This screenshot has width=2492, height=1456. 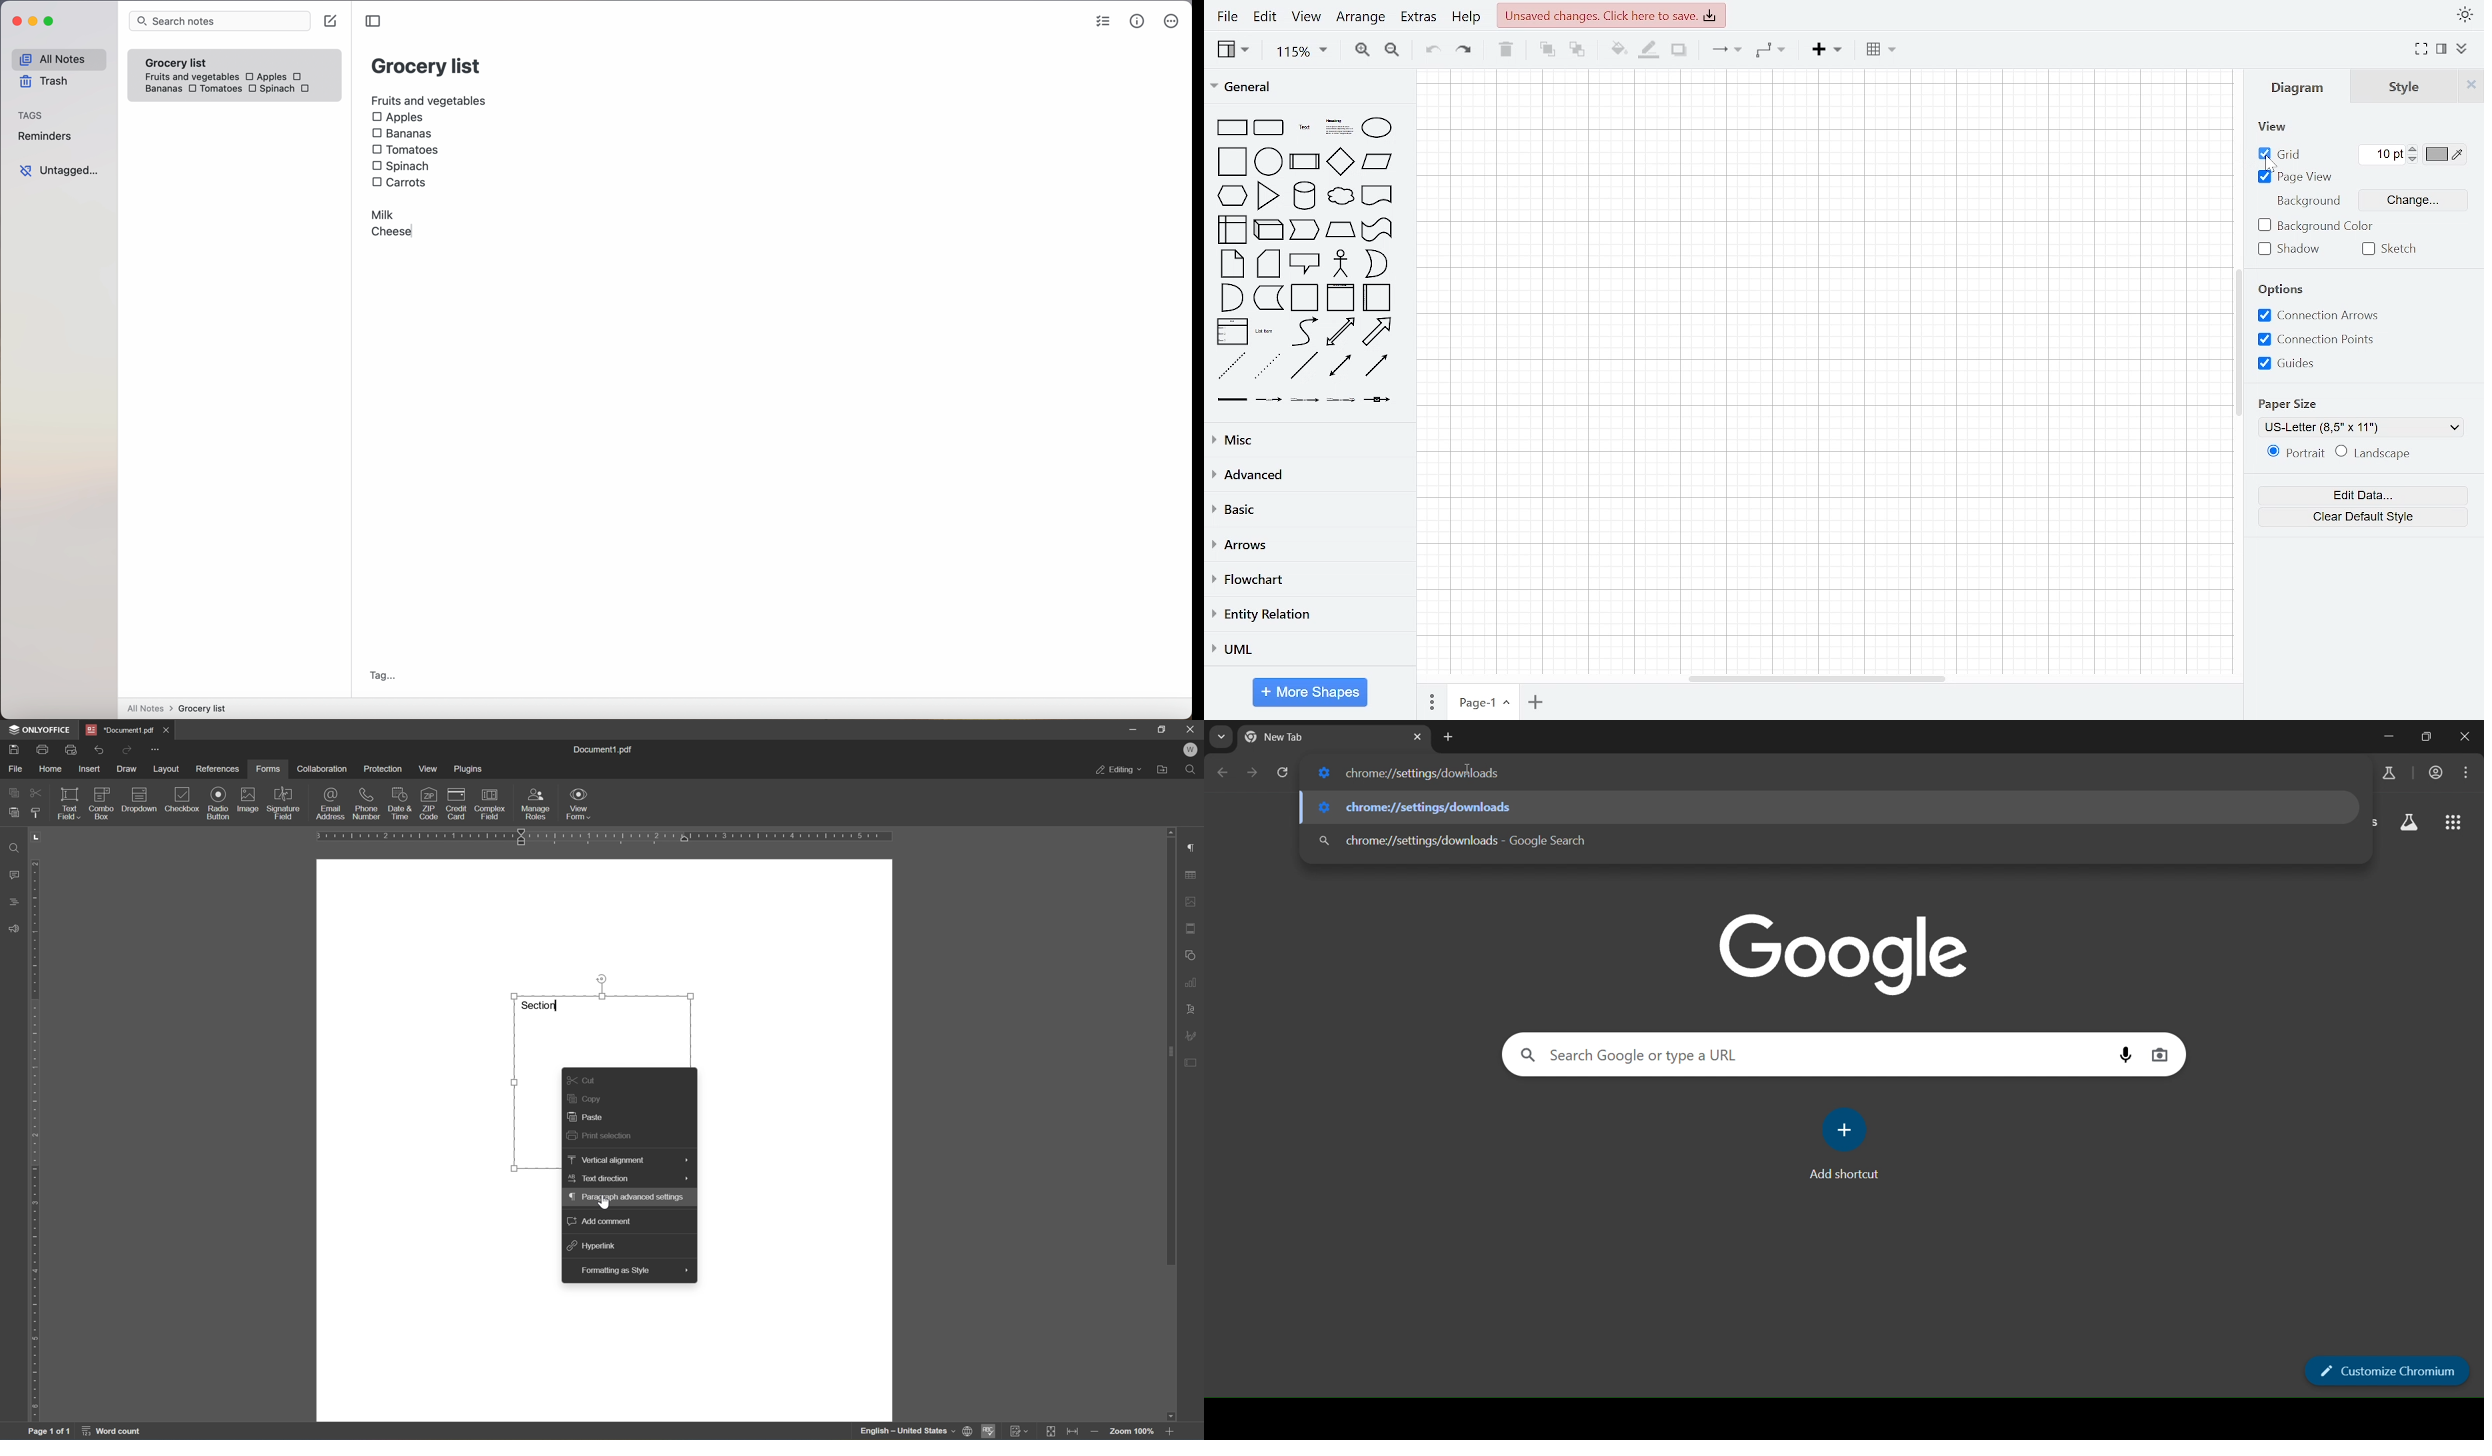 What do you see at coordinates (2408, 822) in the screenshot?
I see `search labs` at bounding box center [2408, 822].